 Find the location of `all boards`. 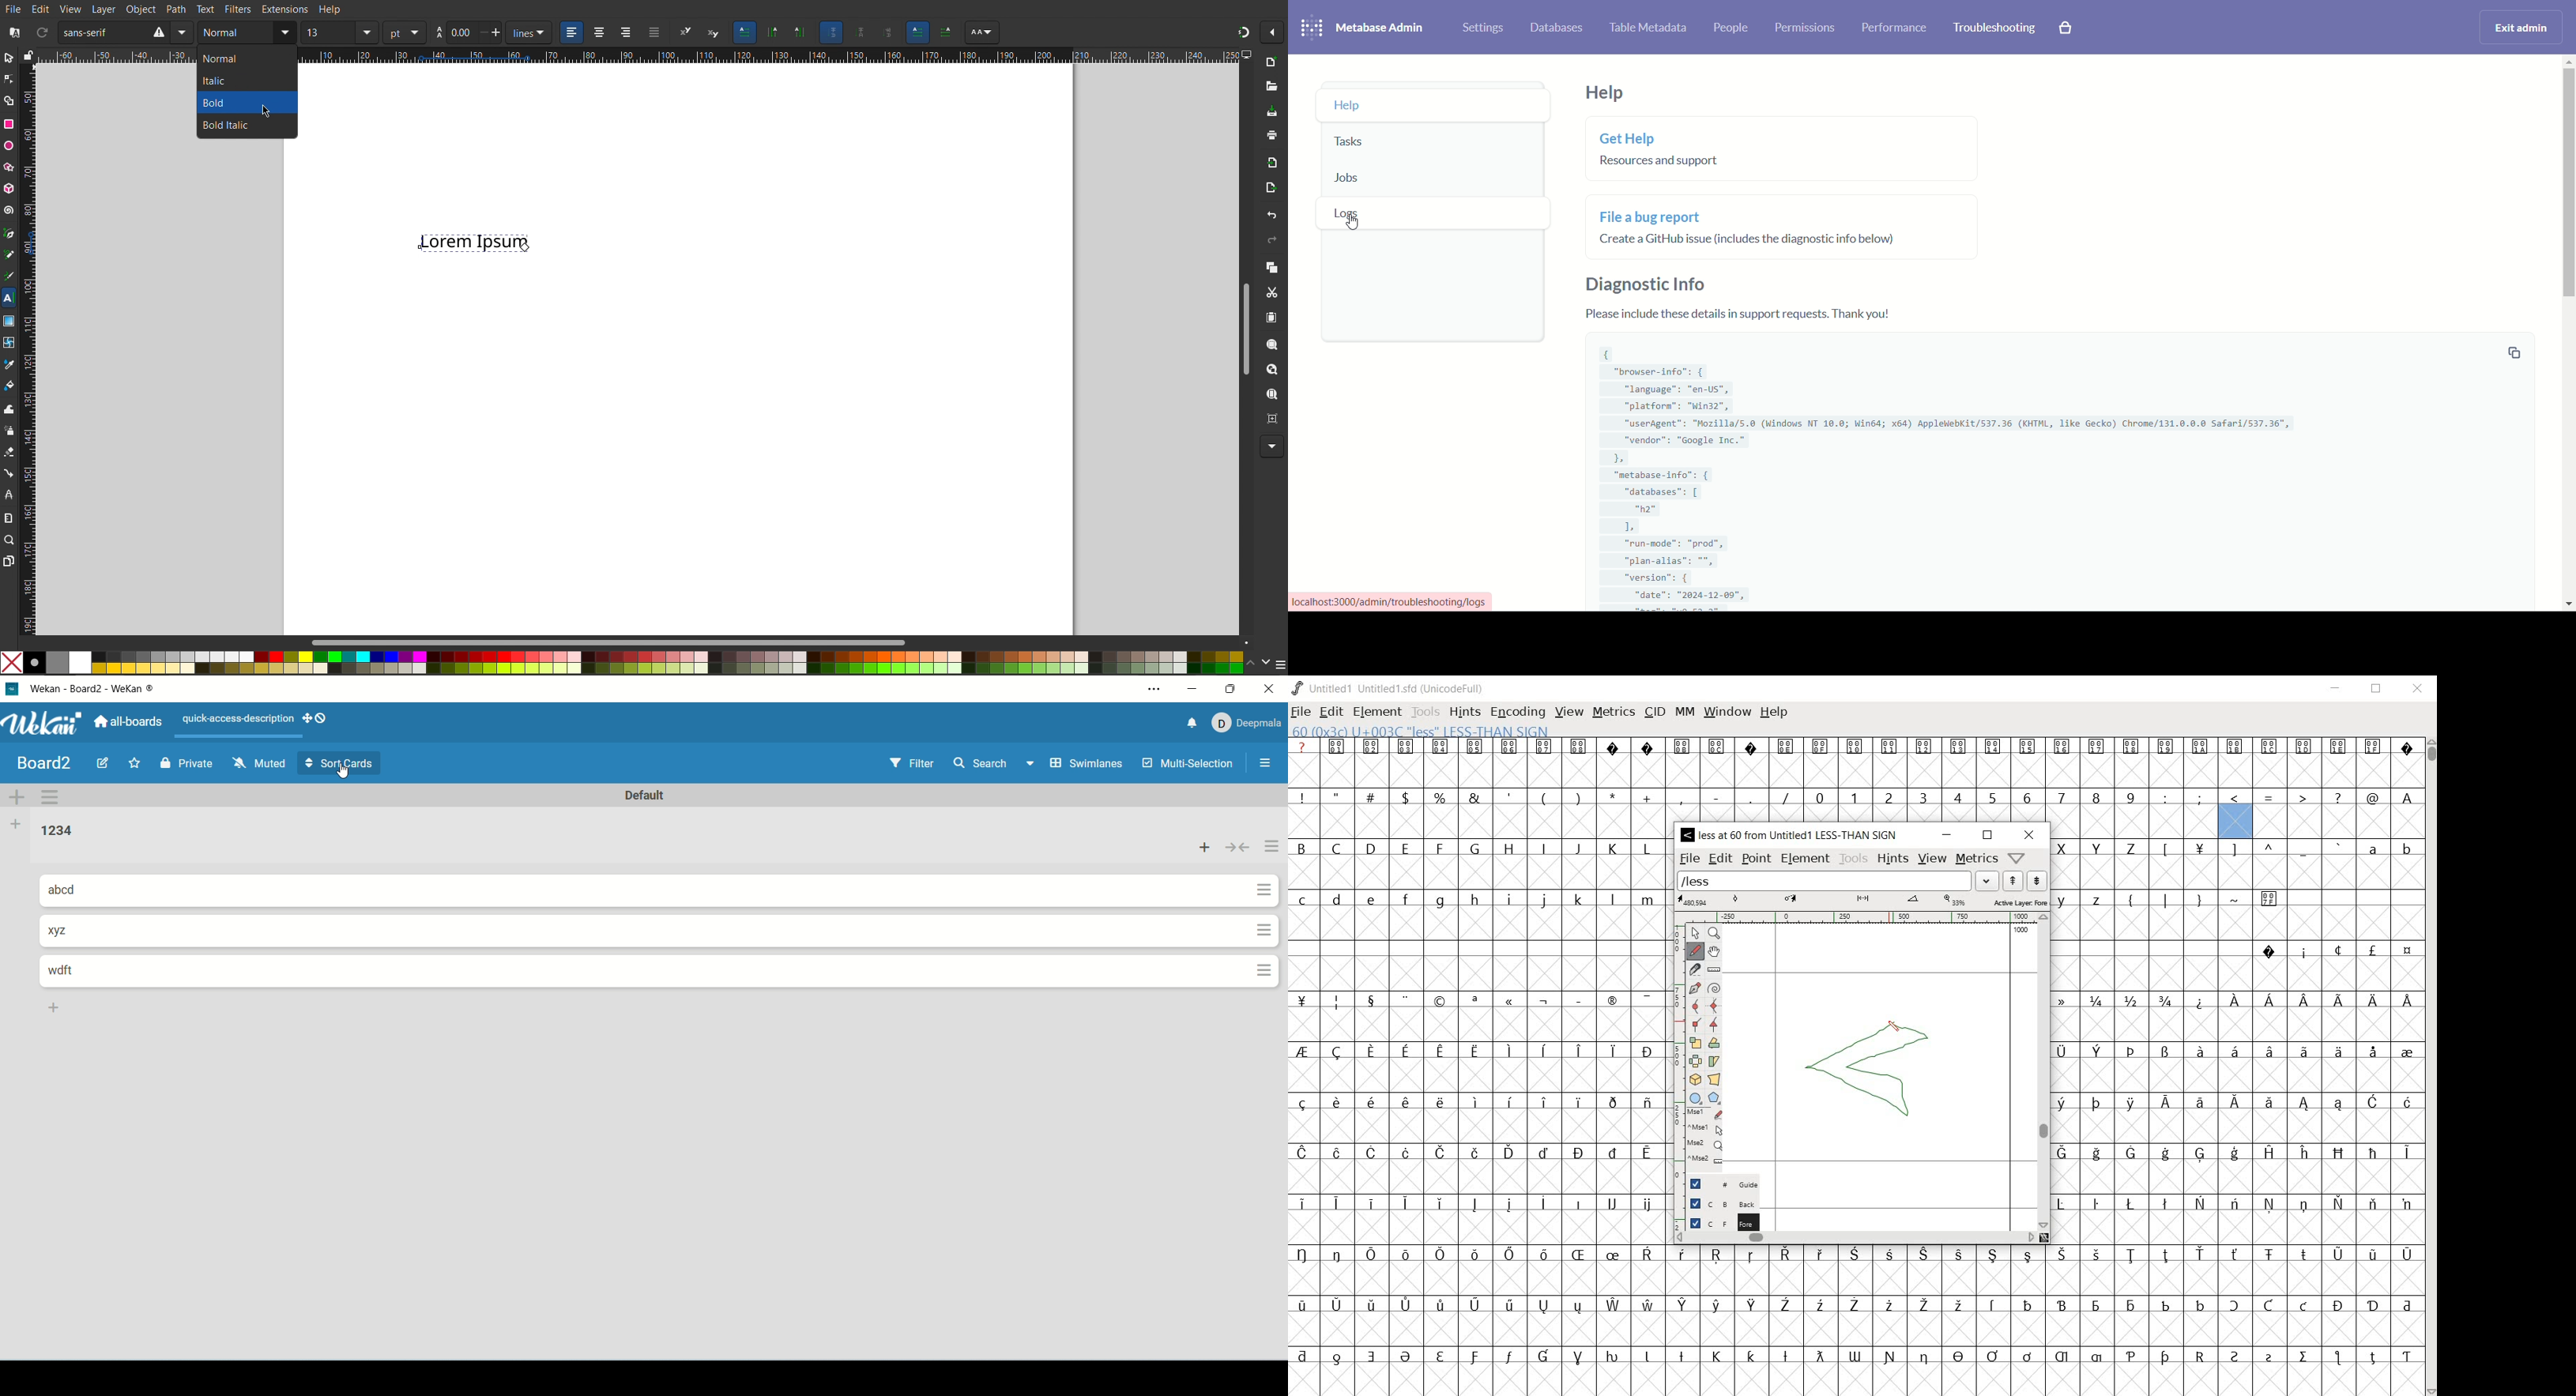

all boards is located at coordinates (130, 722).